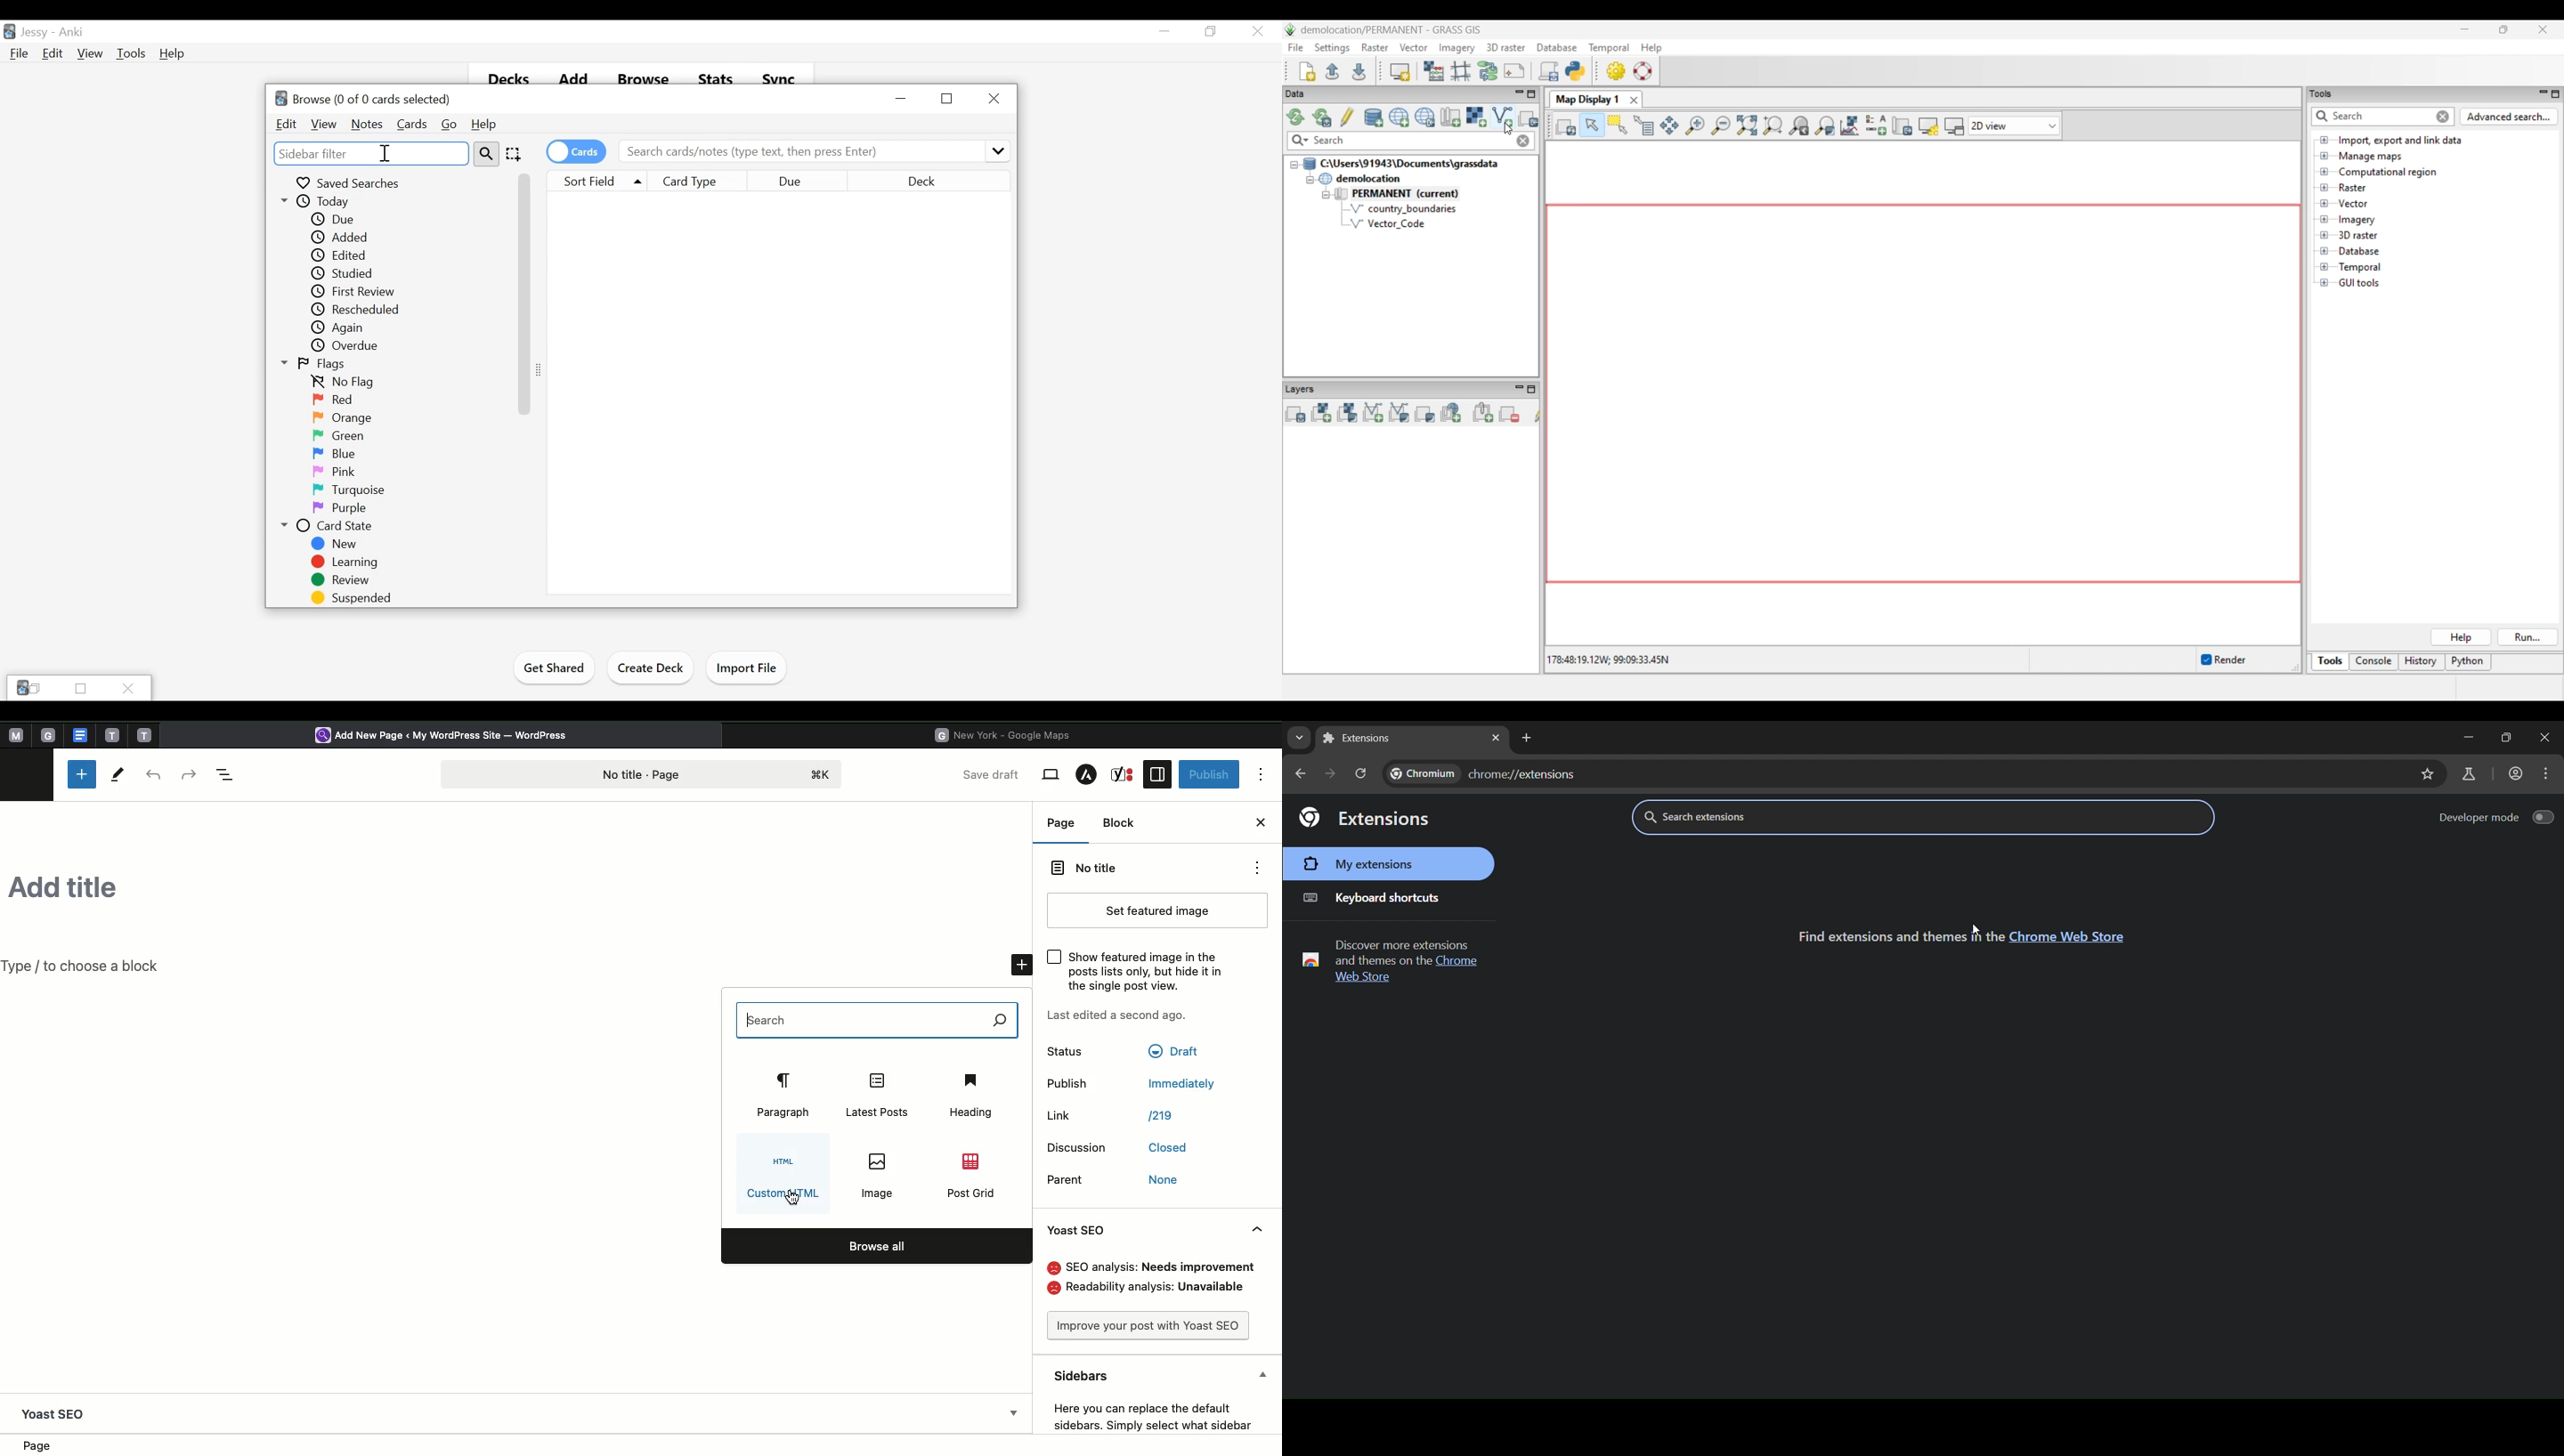  Describe the element at coordinates (877, 1246) in the screenshot. I see `Browse all` at that location.